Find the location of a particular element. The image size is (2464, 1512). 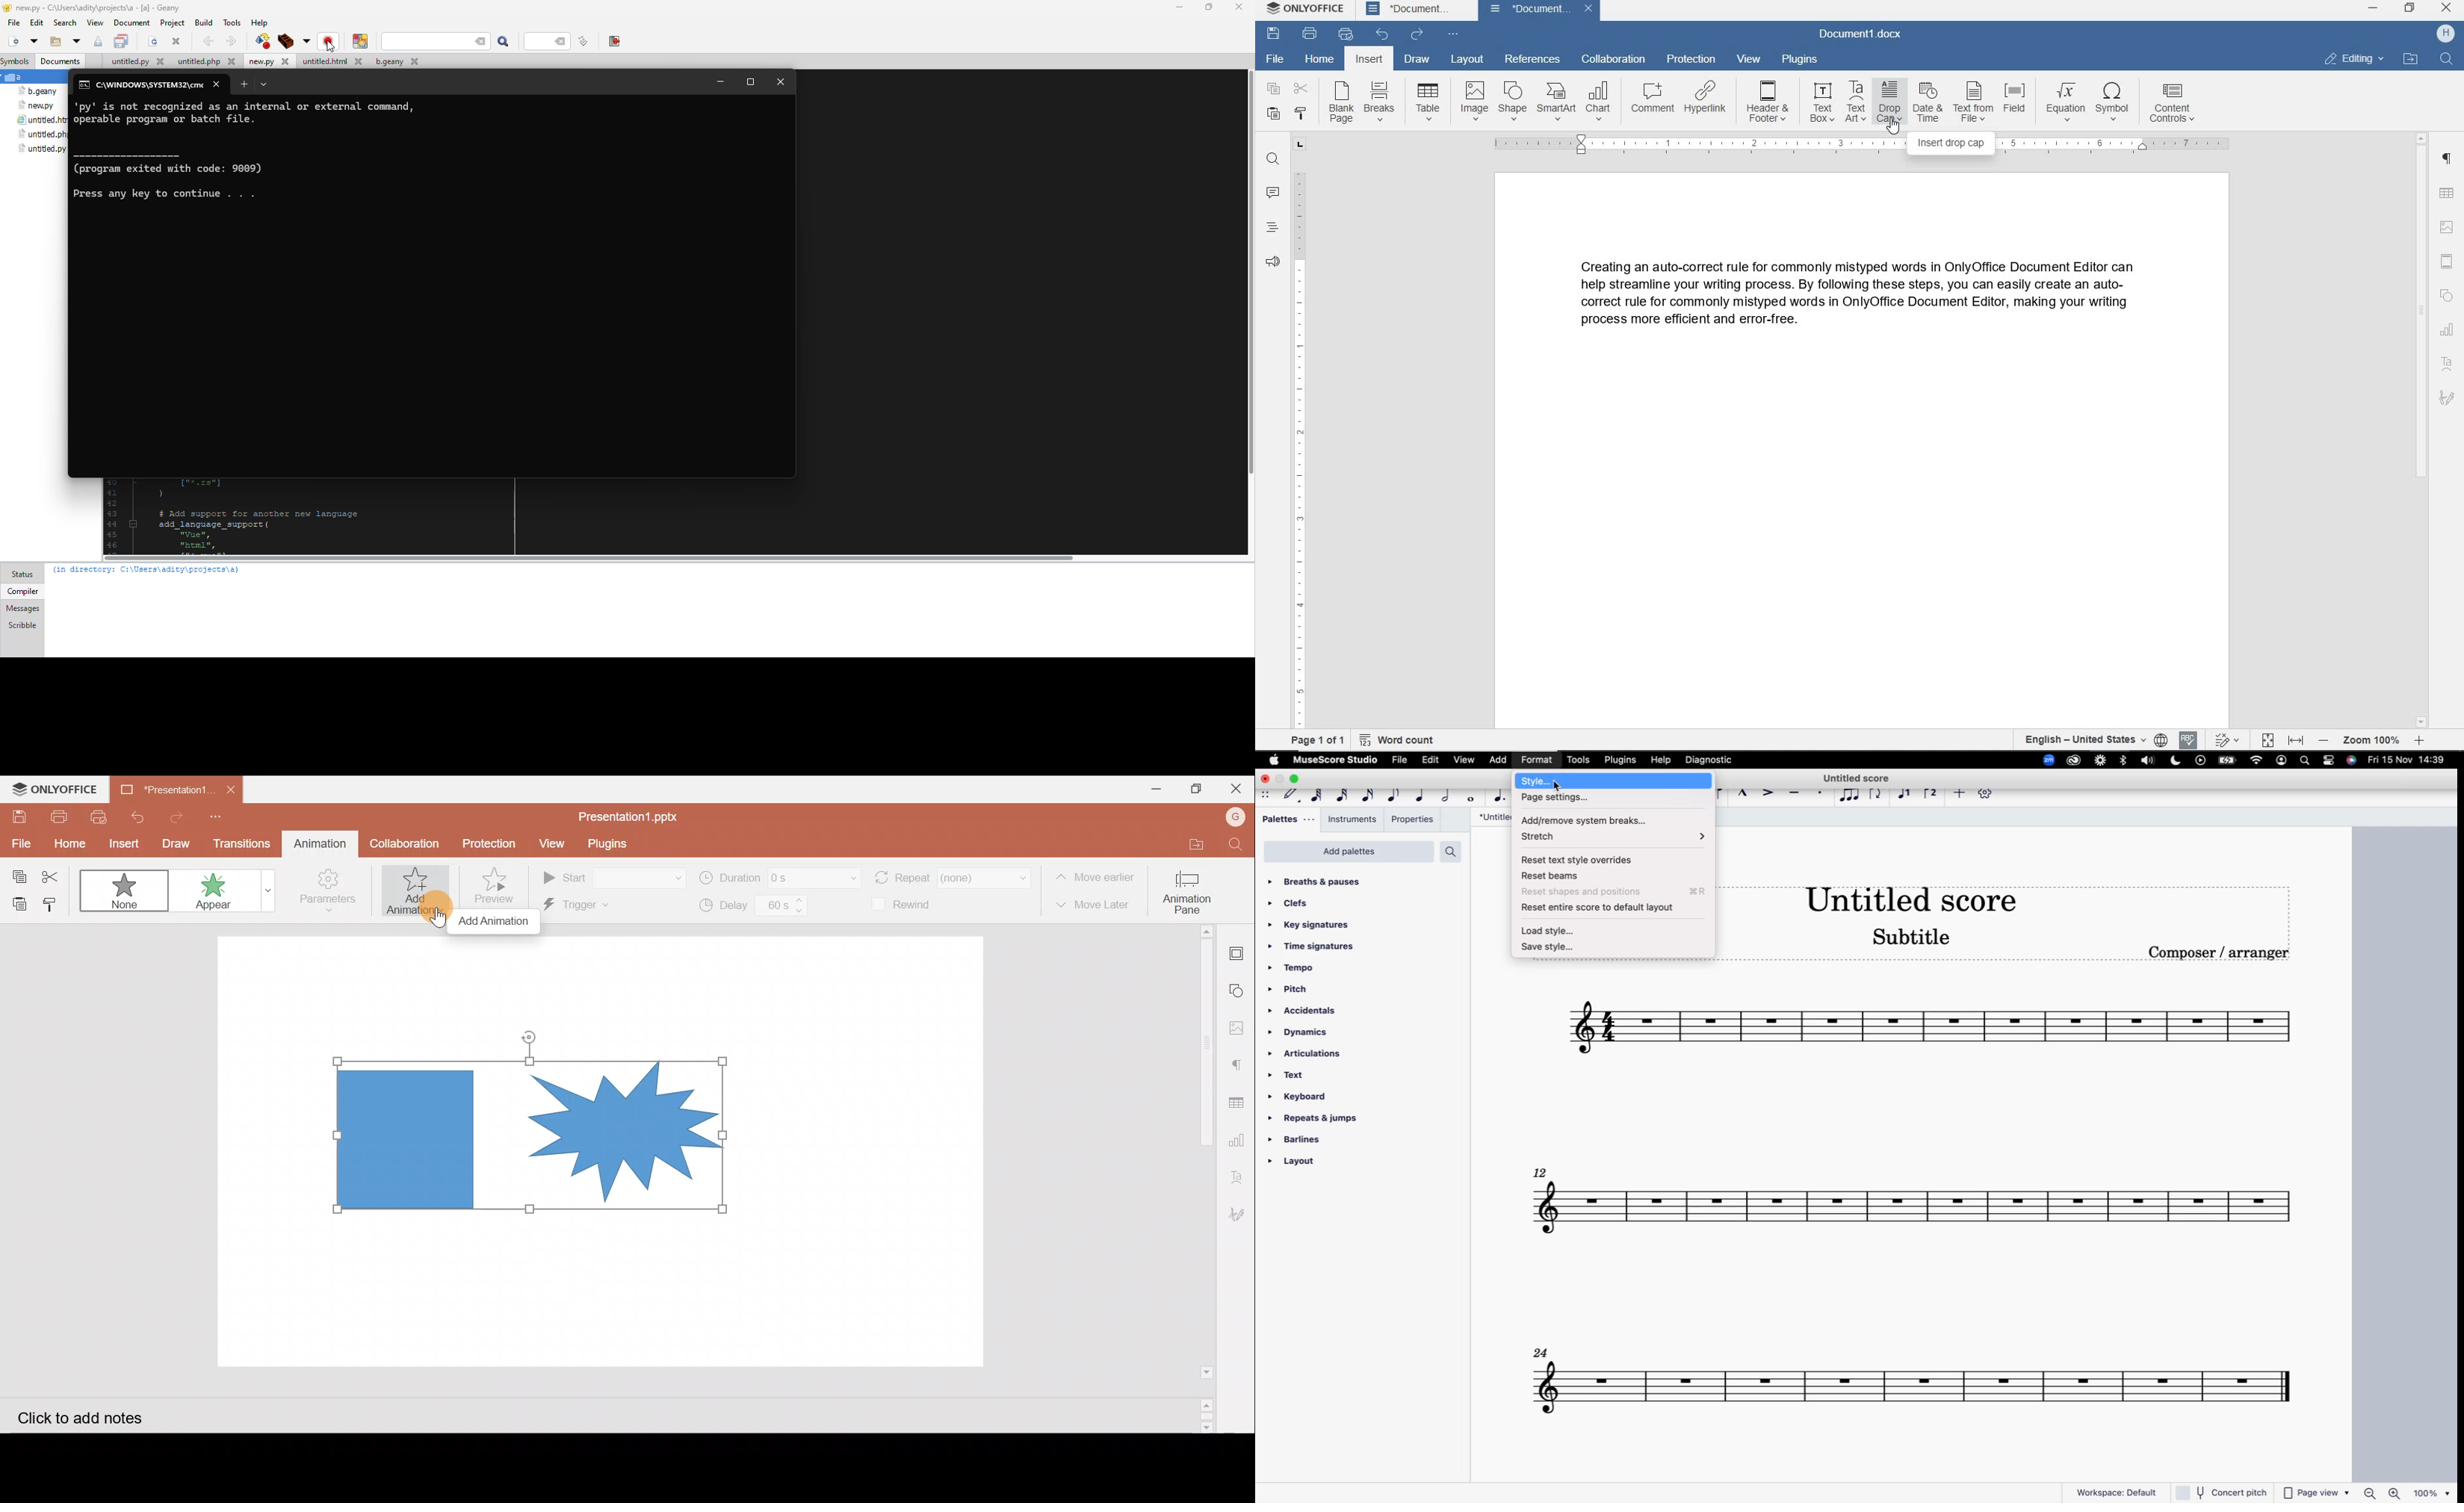

press any key is located at coordinates (173, 193).